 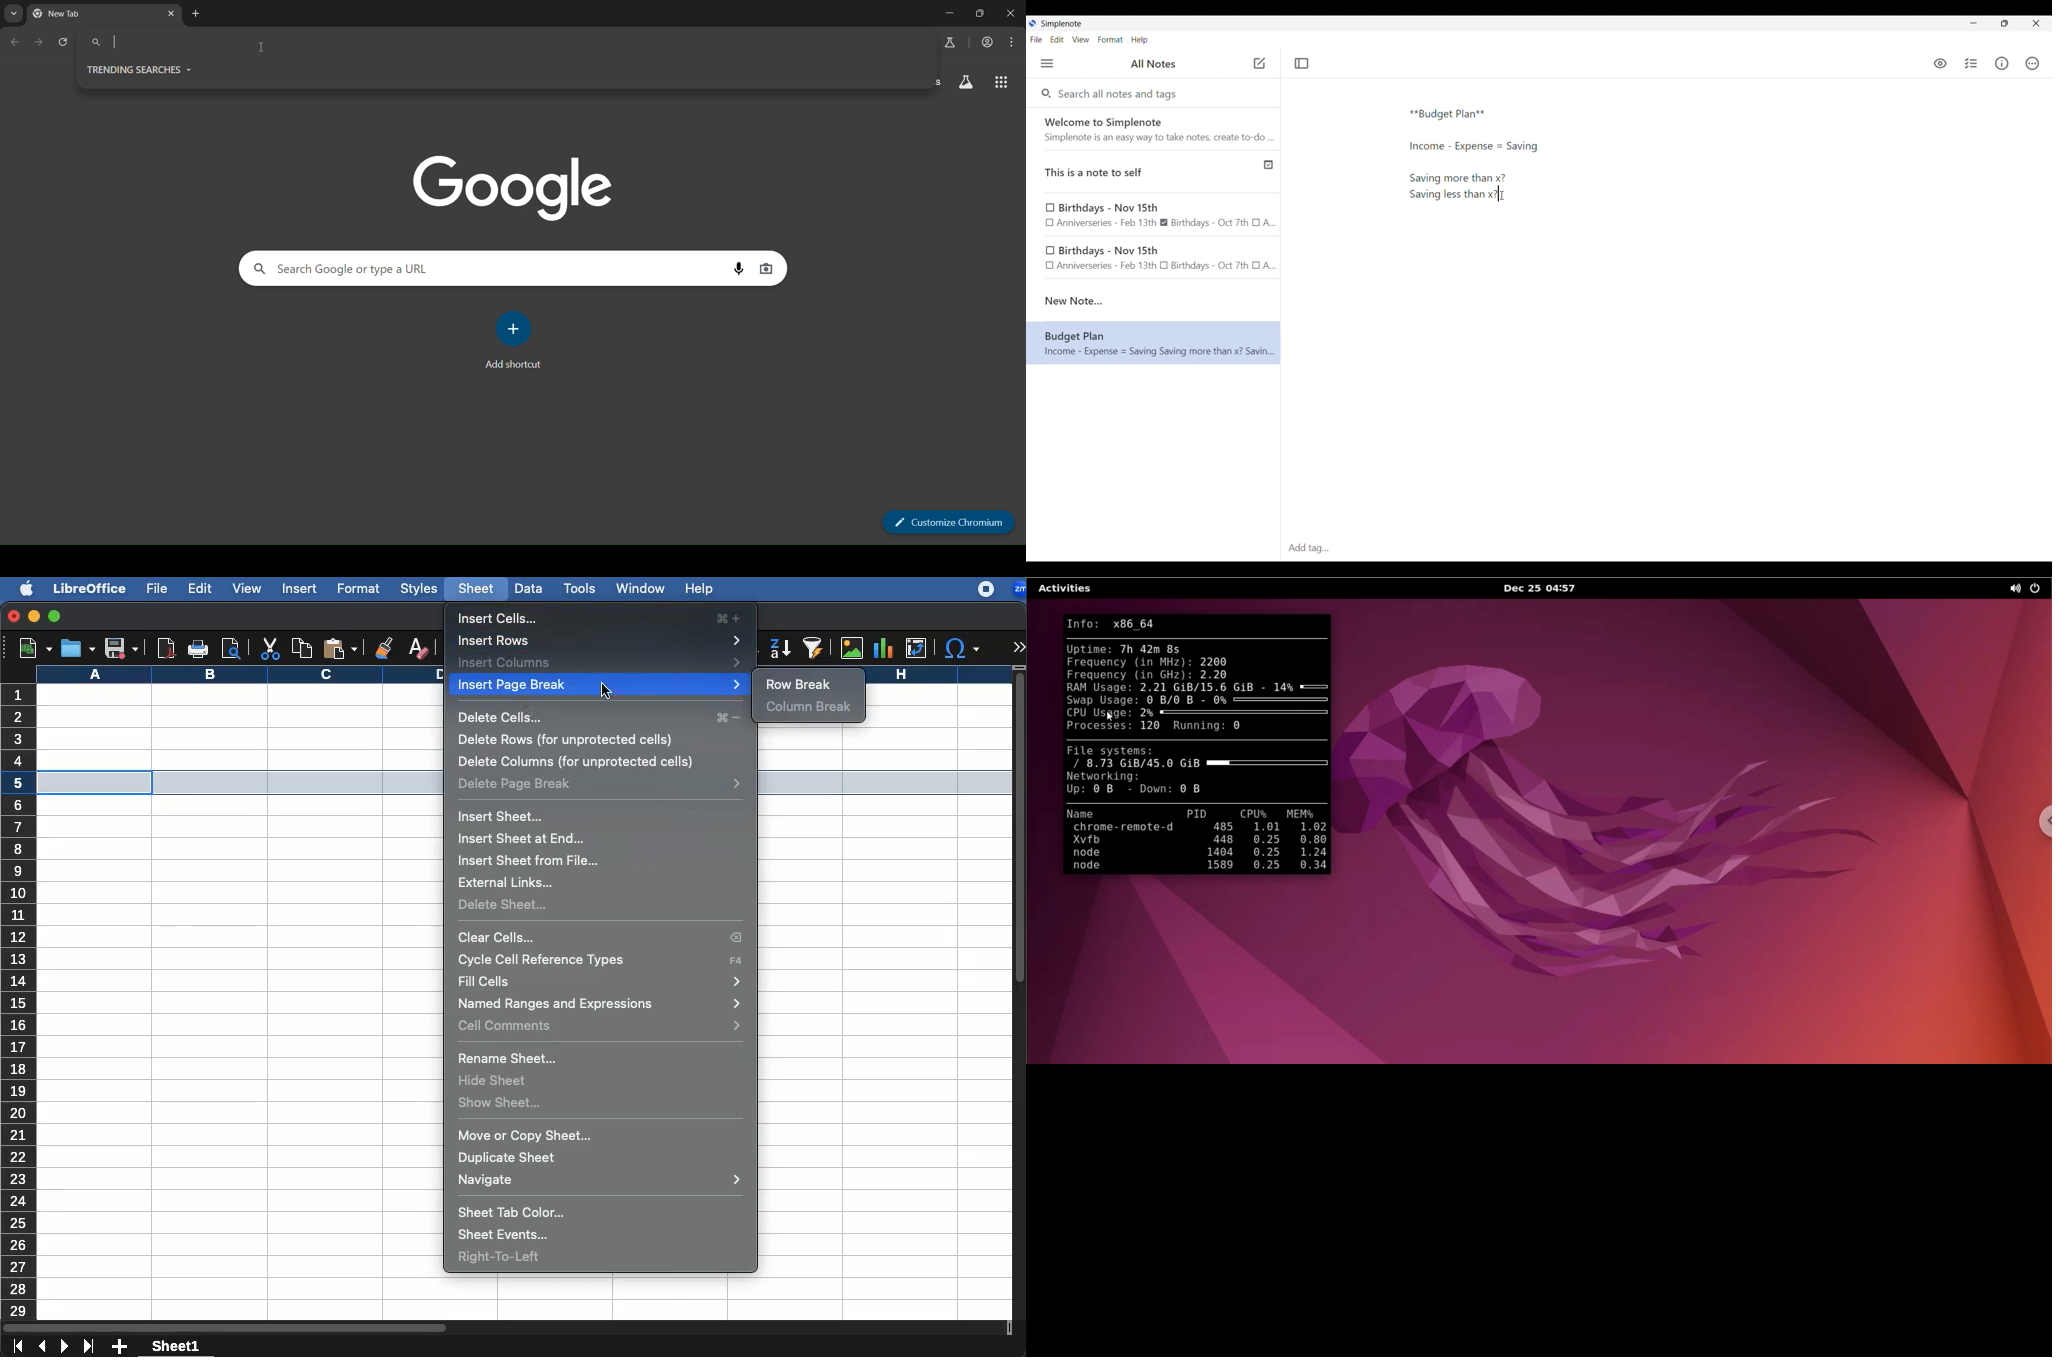 I want to click on Cursor, so click(x=1502, y=195).